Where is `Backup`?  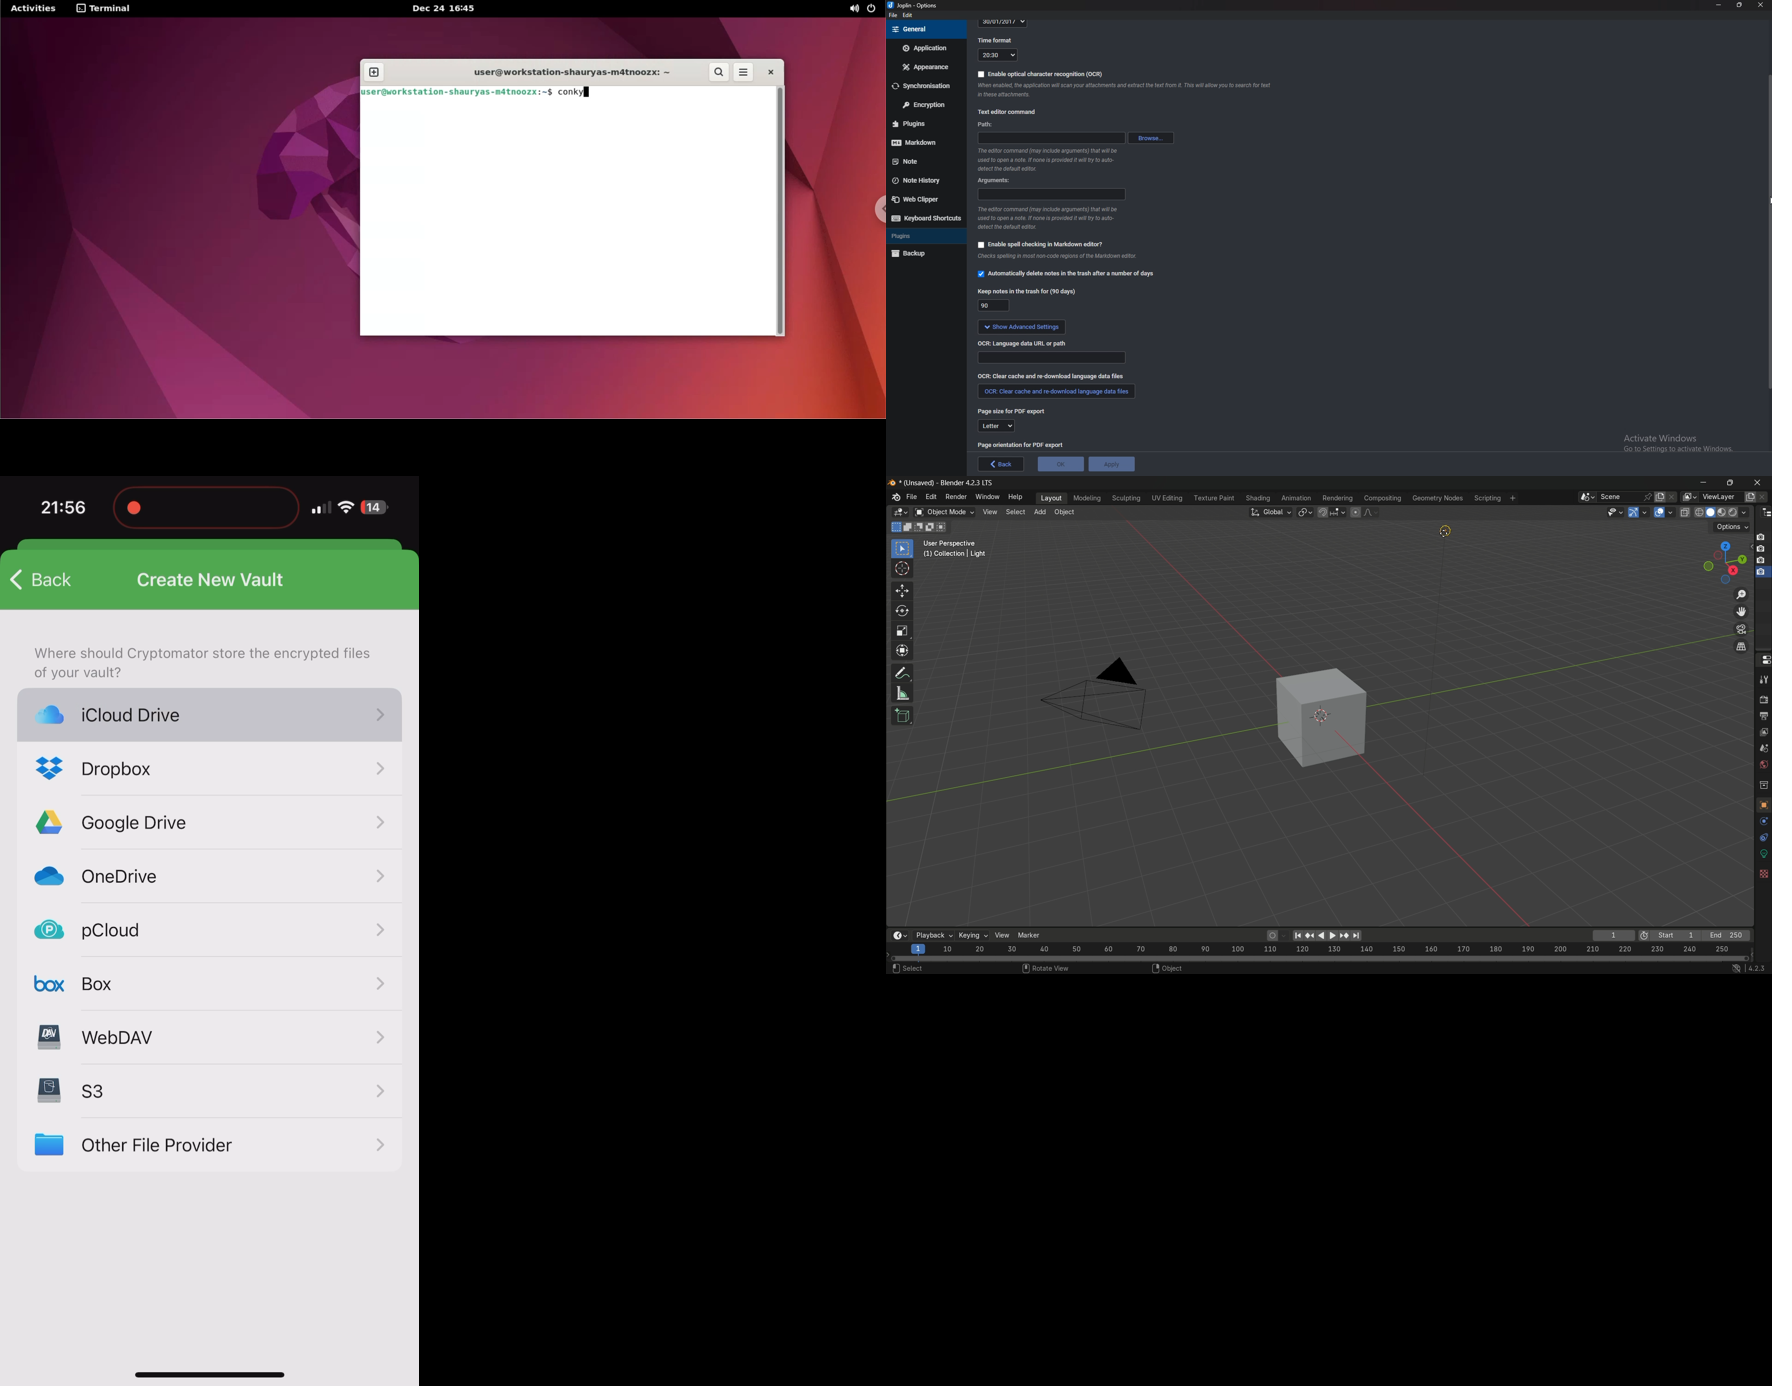
Backup is located at coordinates (922, 254).